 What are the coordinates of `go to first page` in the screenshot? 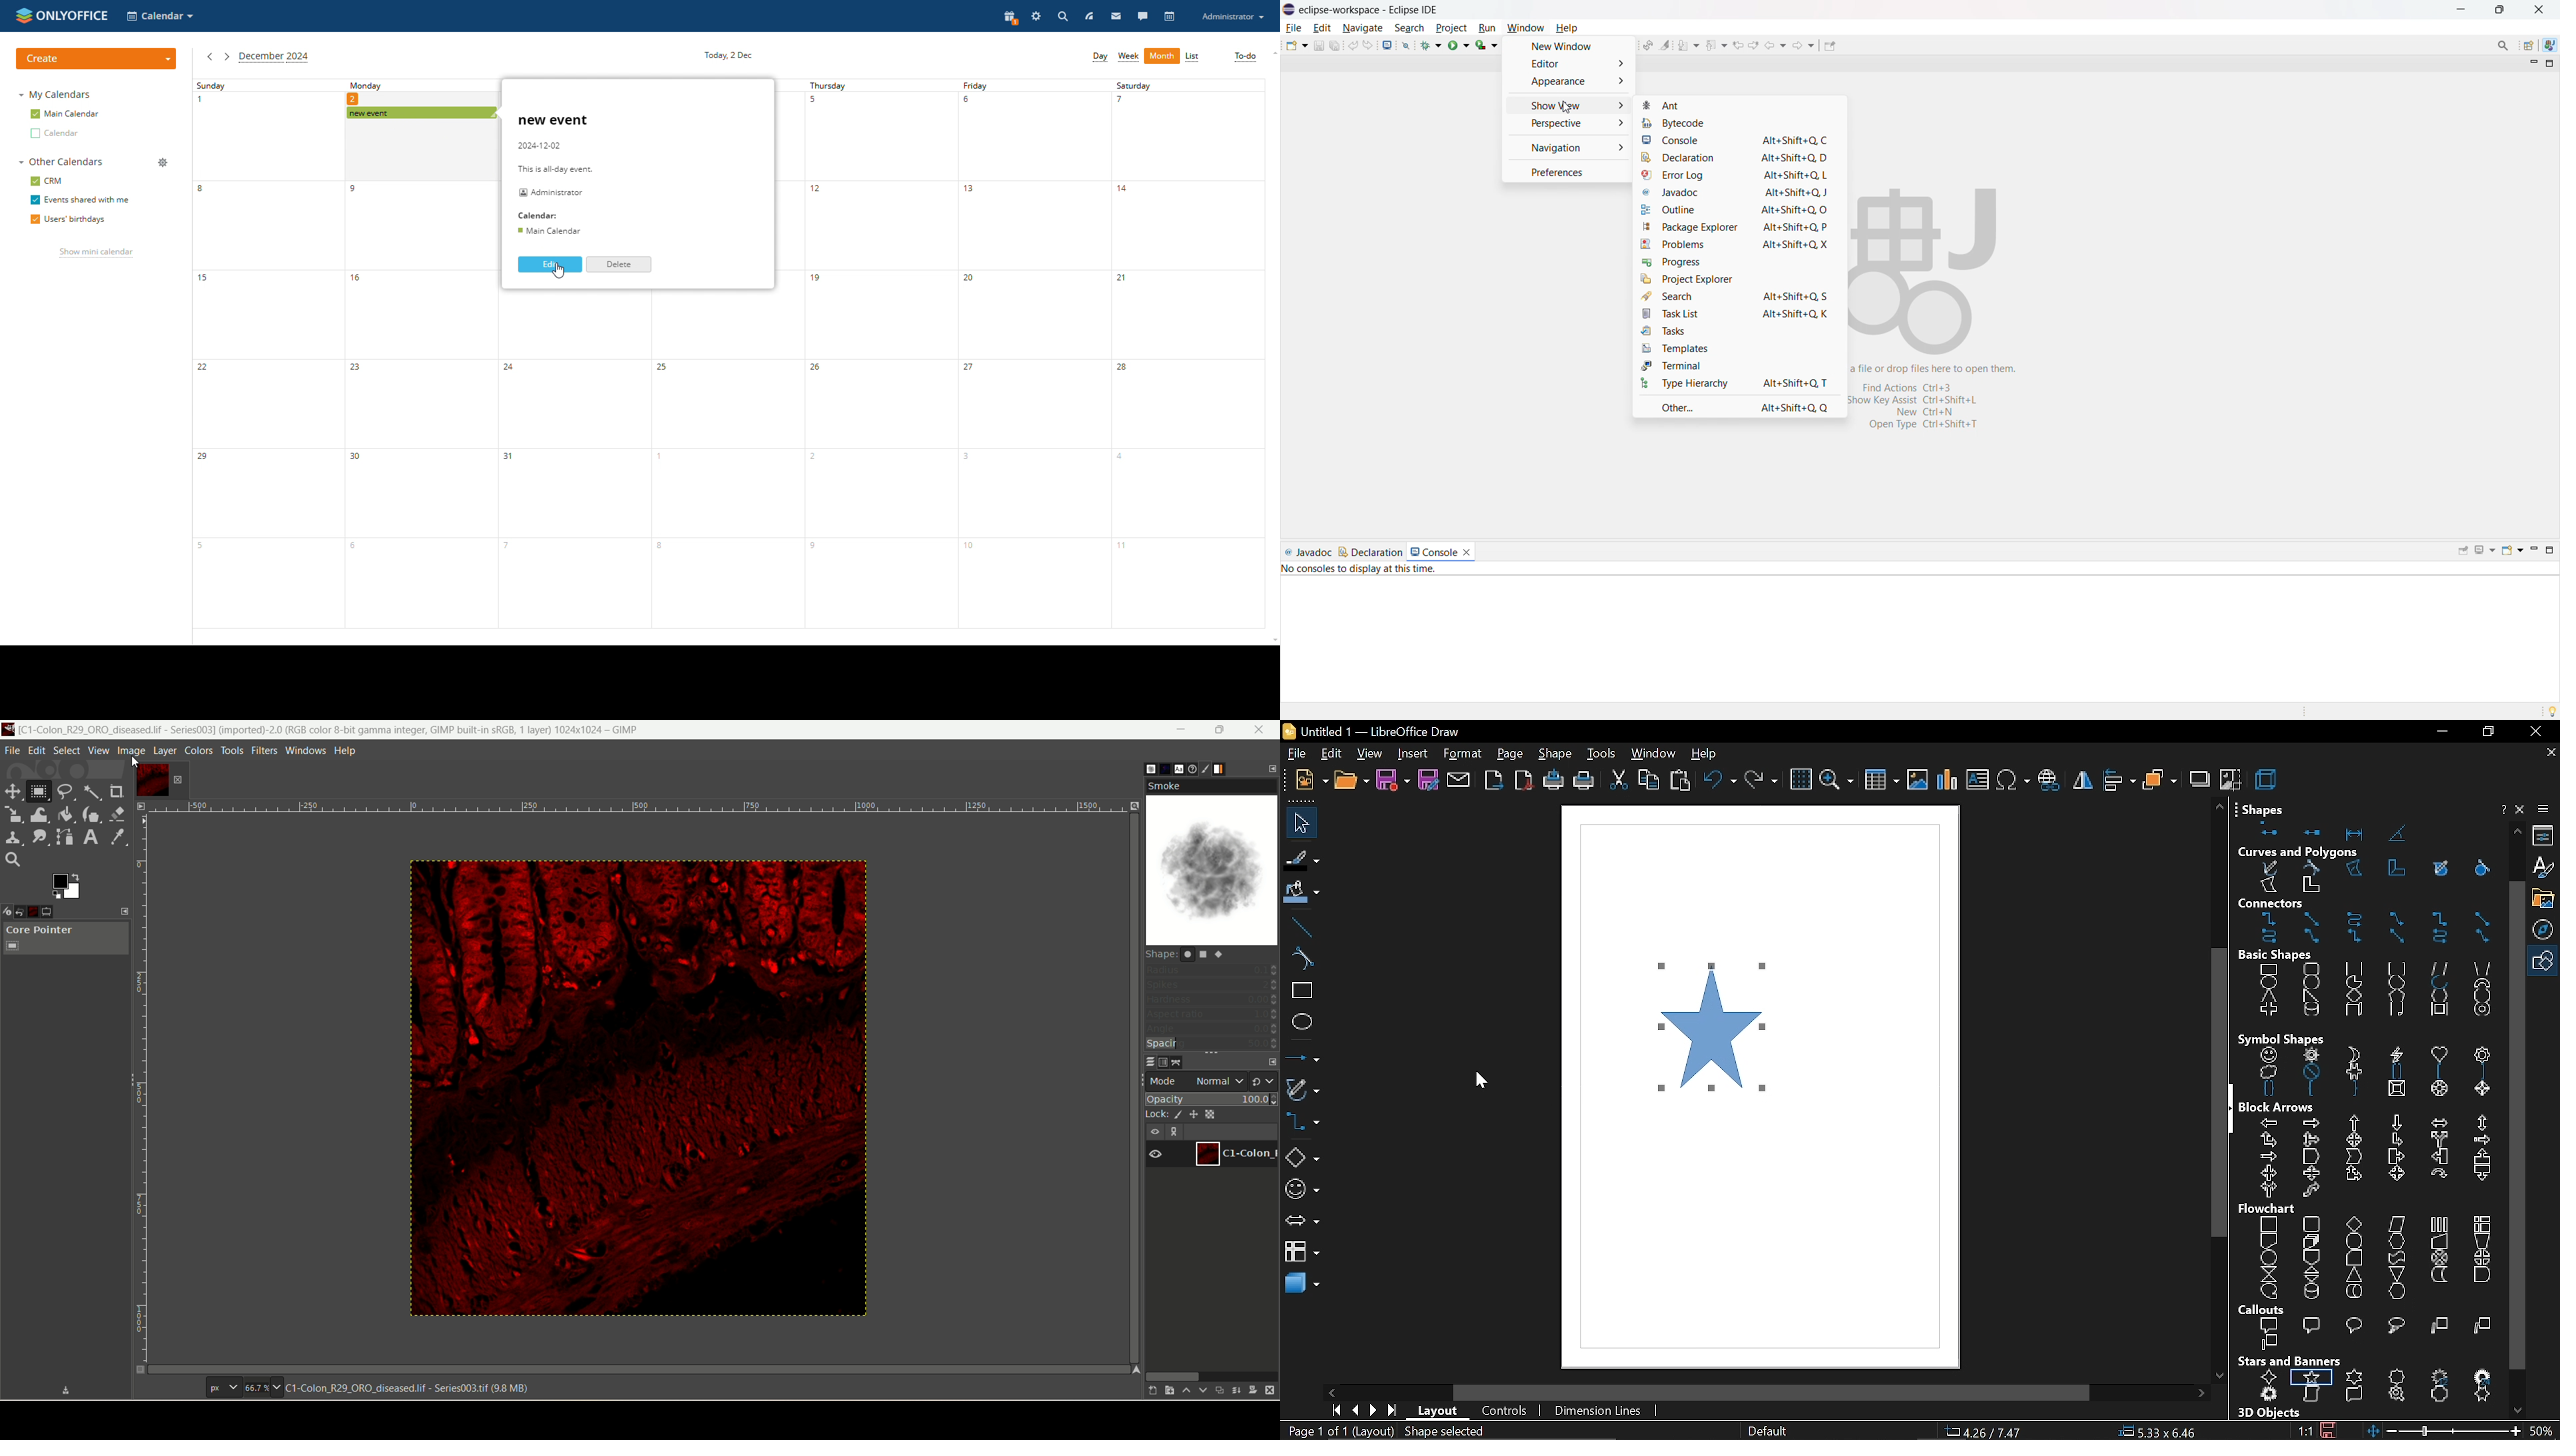 It's located at (1334, 1410).